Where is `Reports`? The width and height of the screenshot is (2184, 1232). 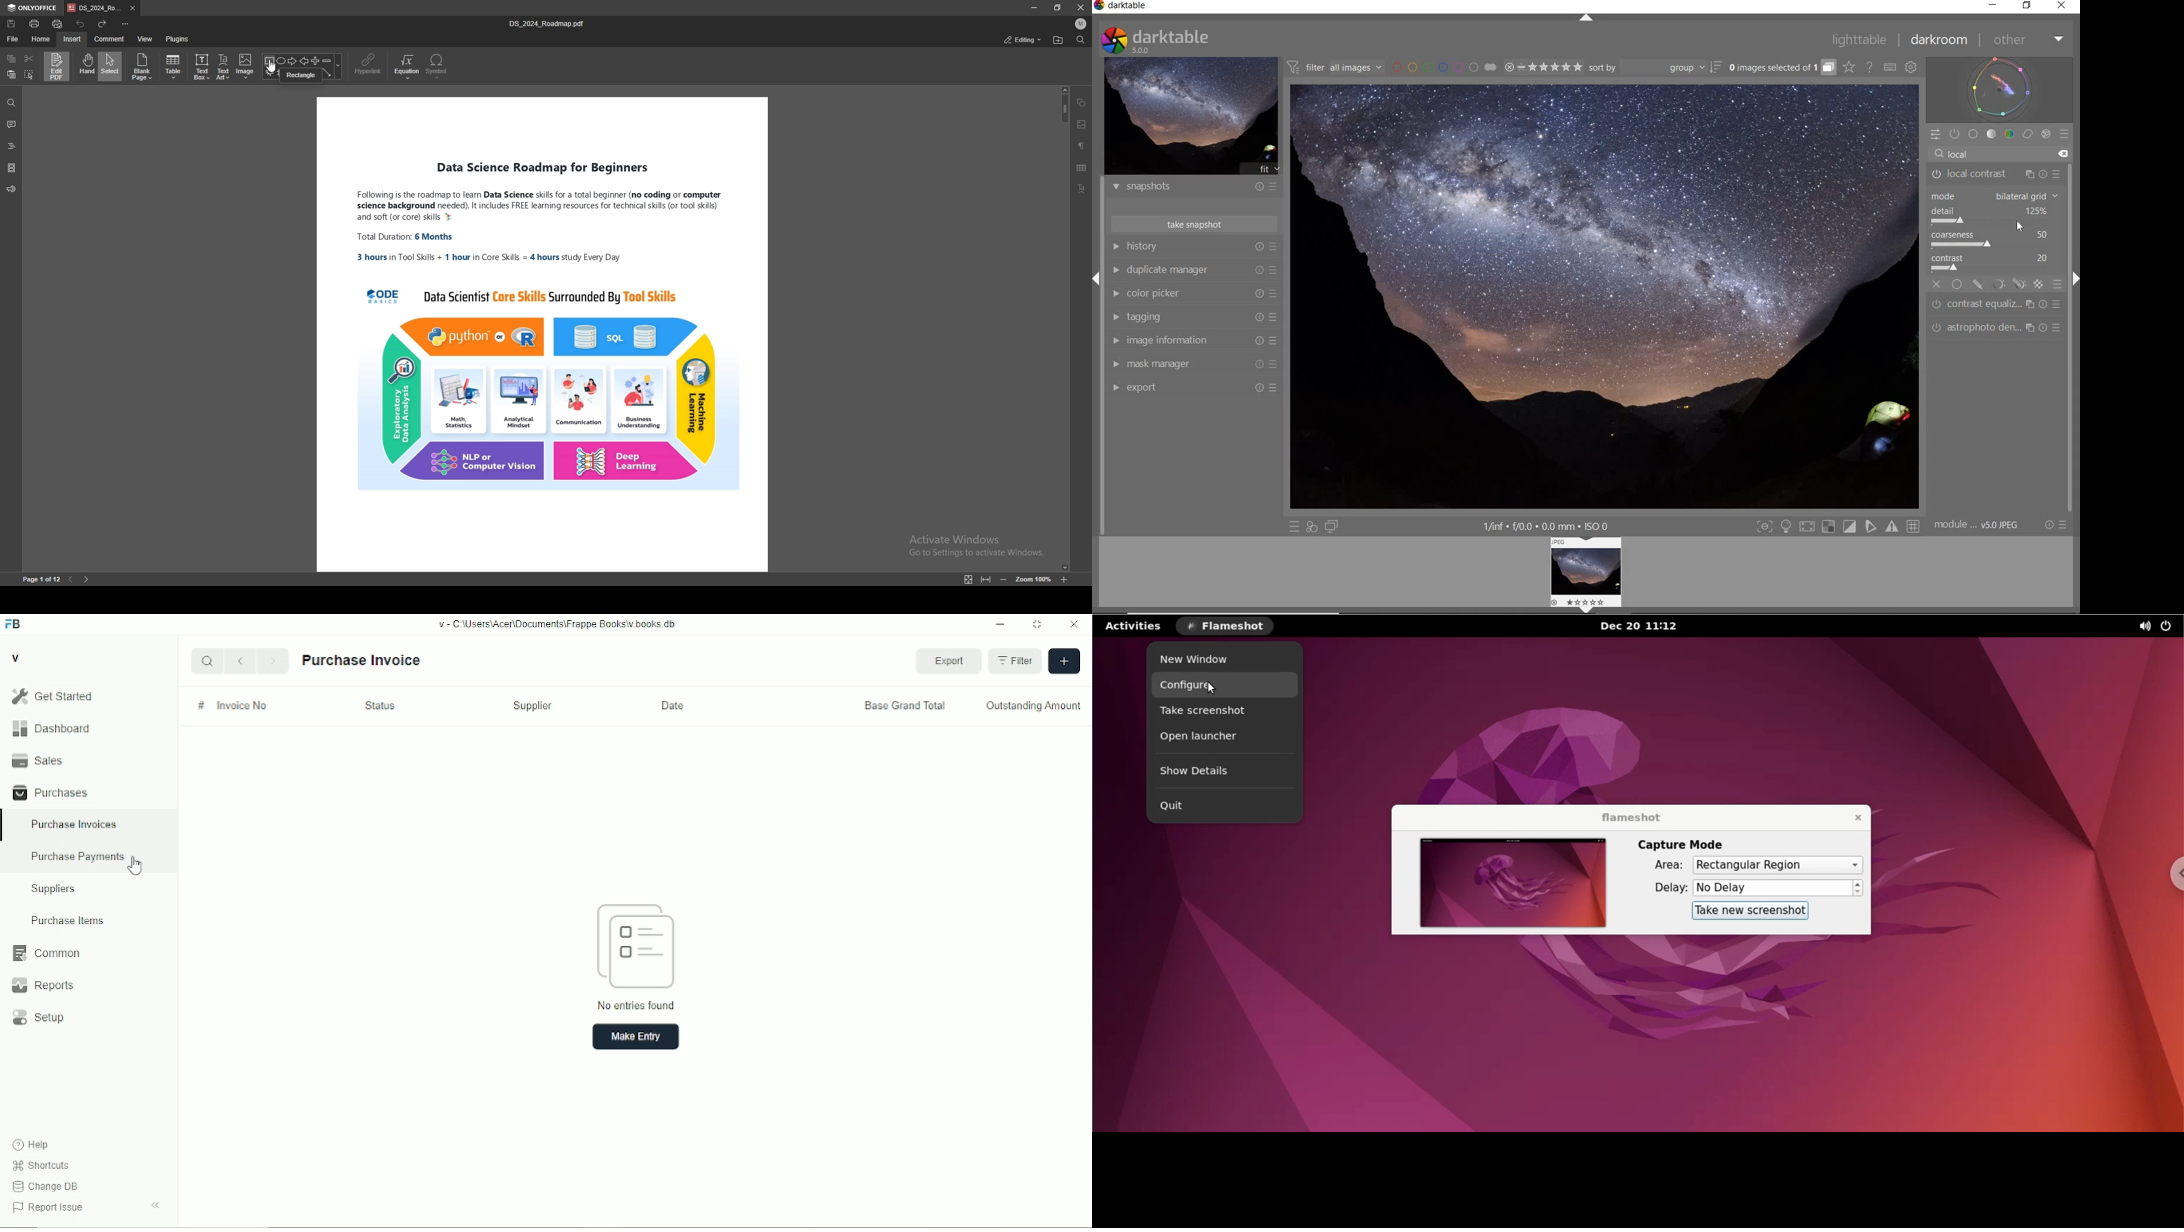 Reports is located at coordinates (89, 985).